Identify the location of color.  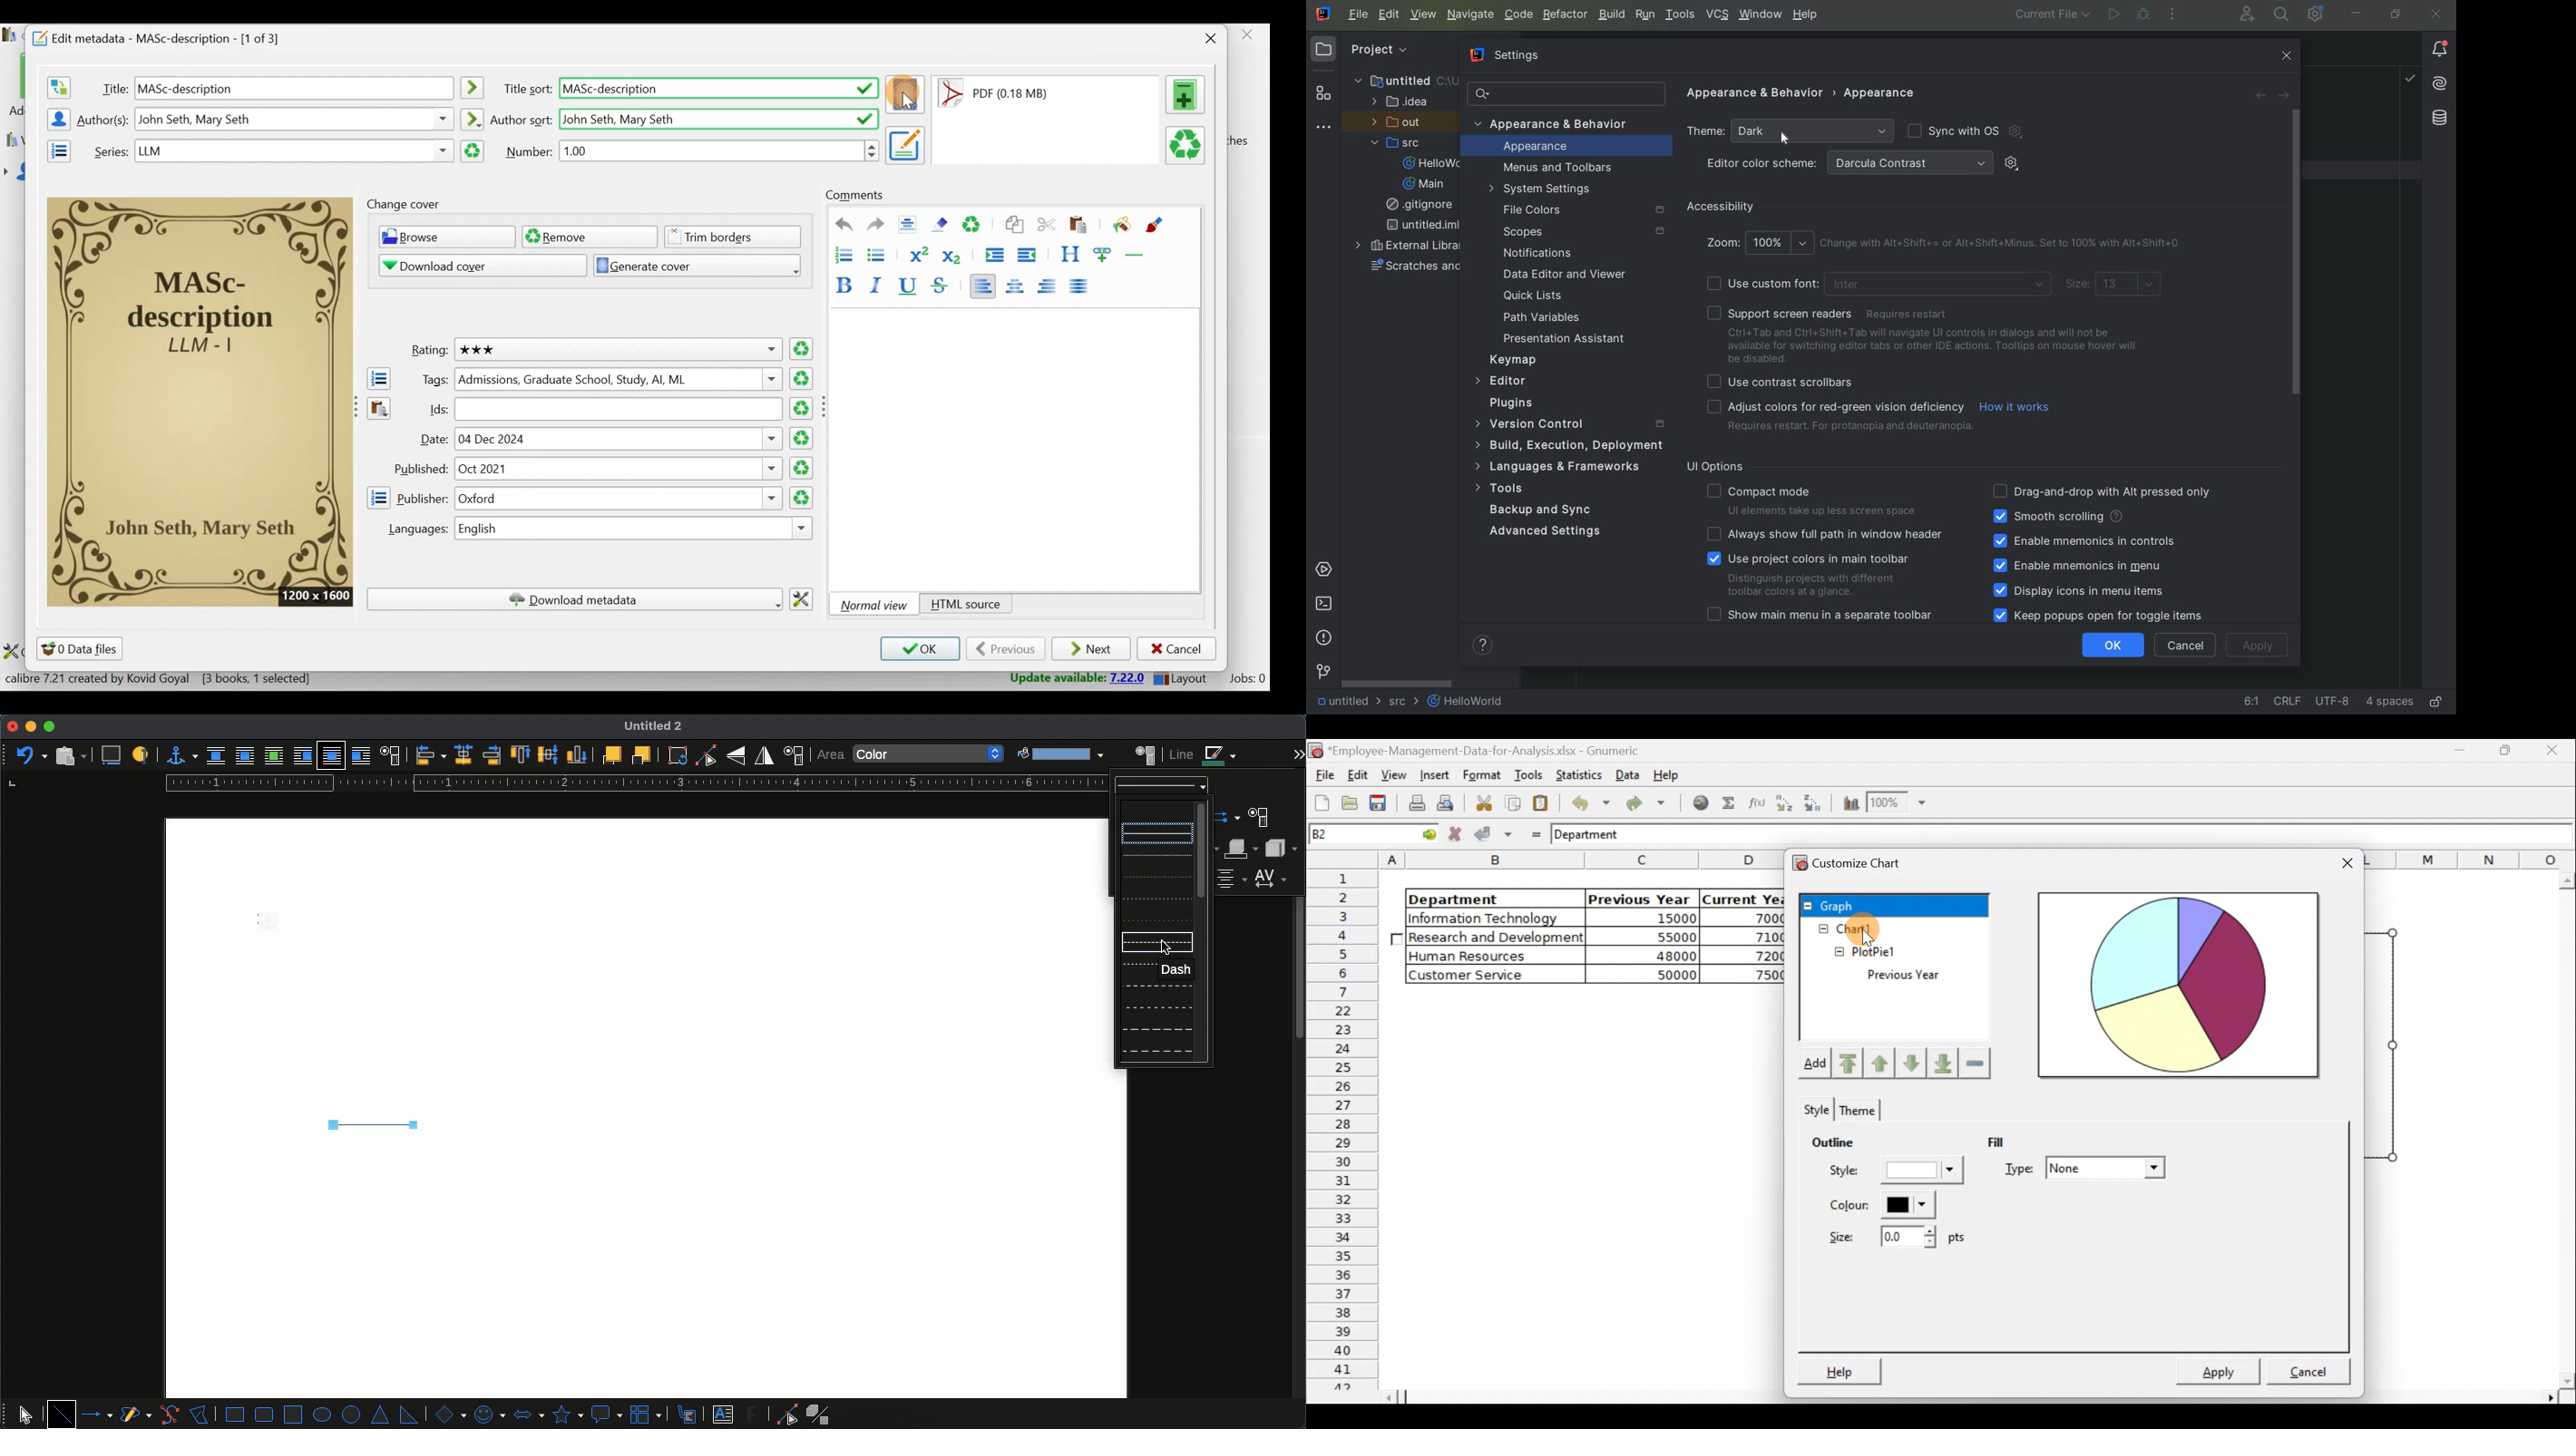
(930, 754).